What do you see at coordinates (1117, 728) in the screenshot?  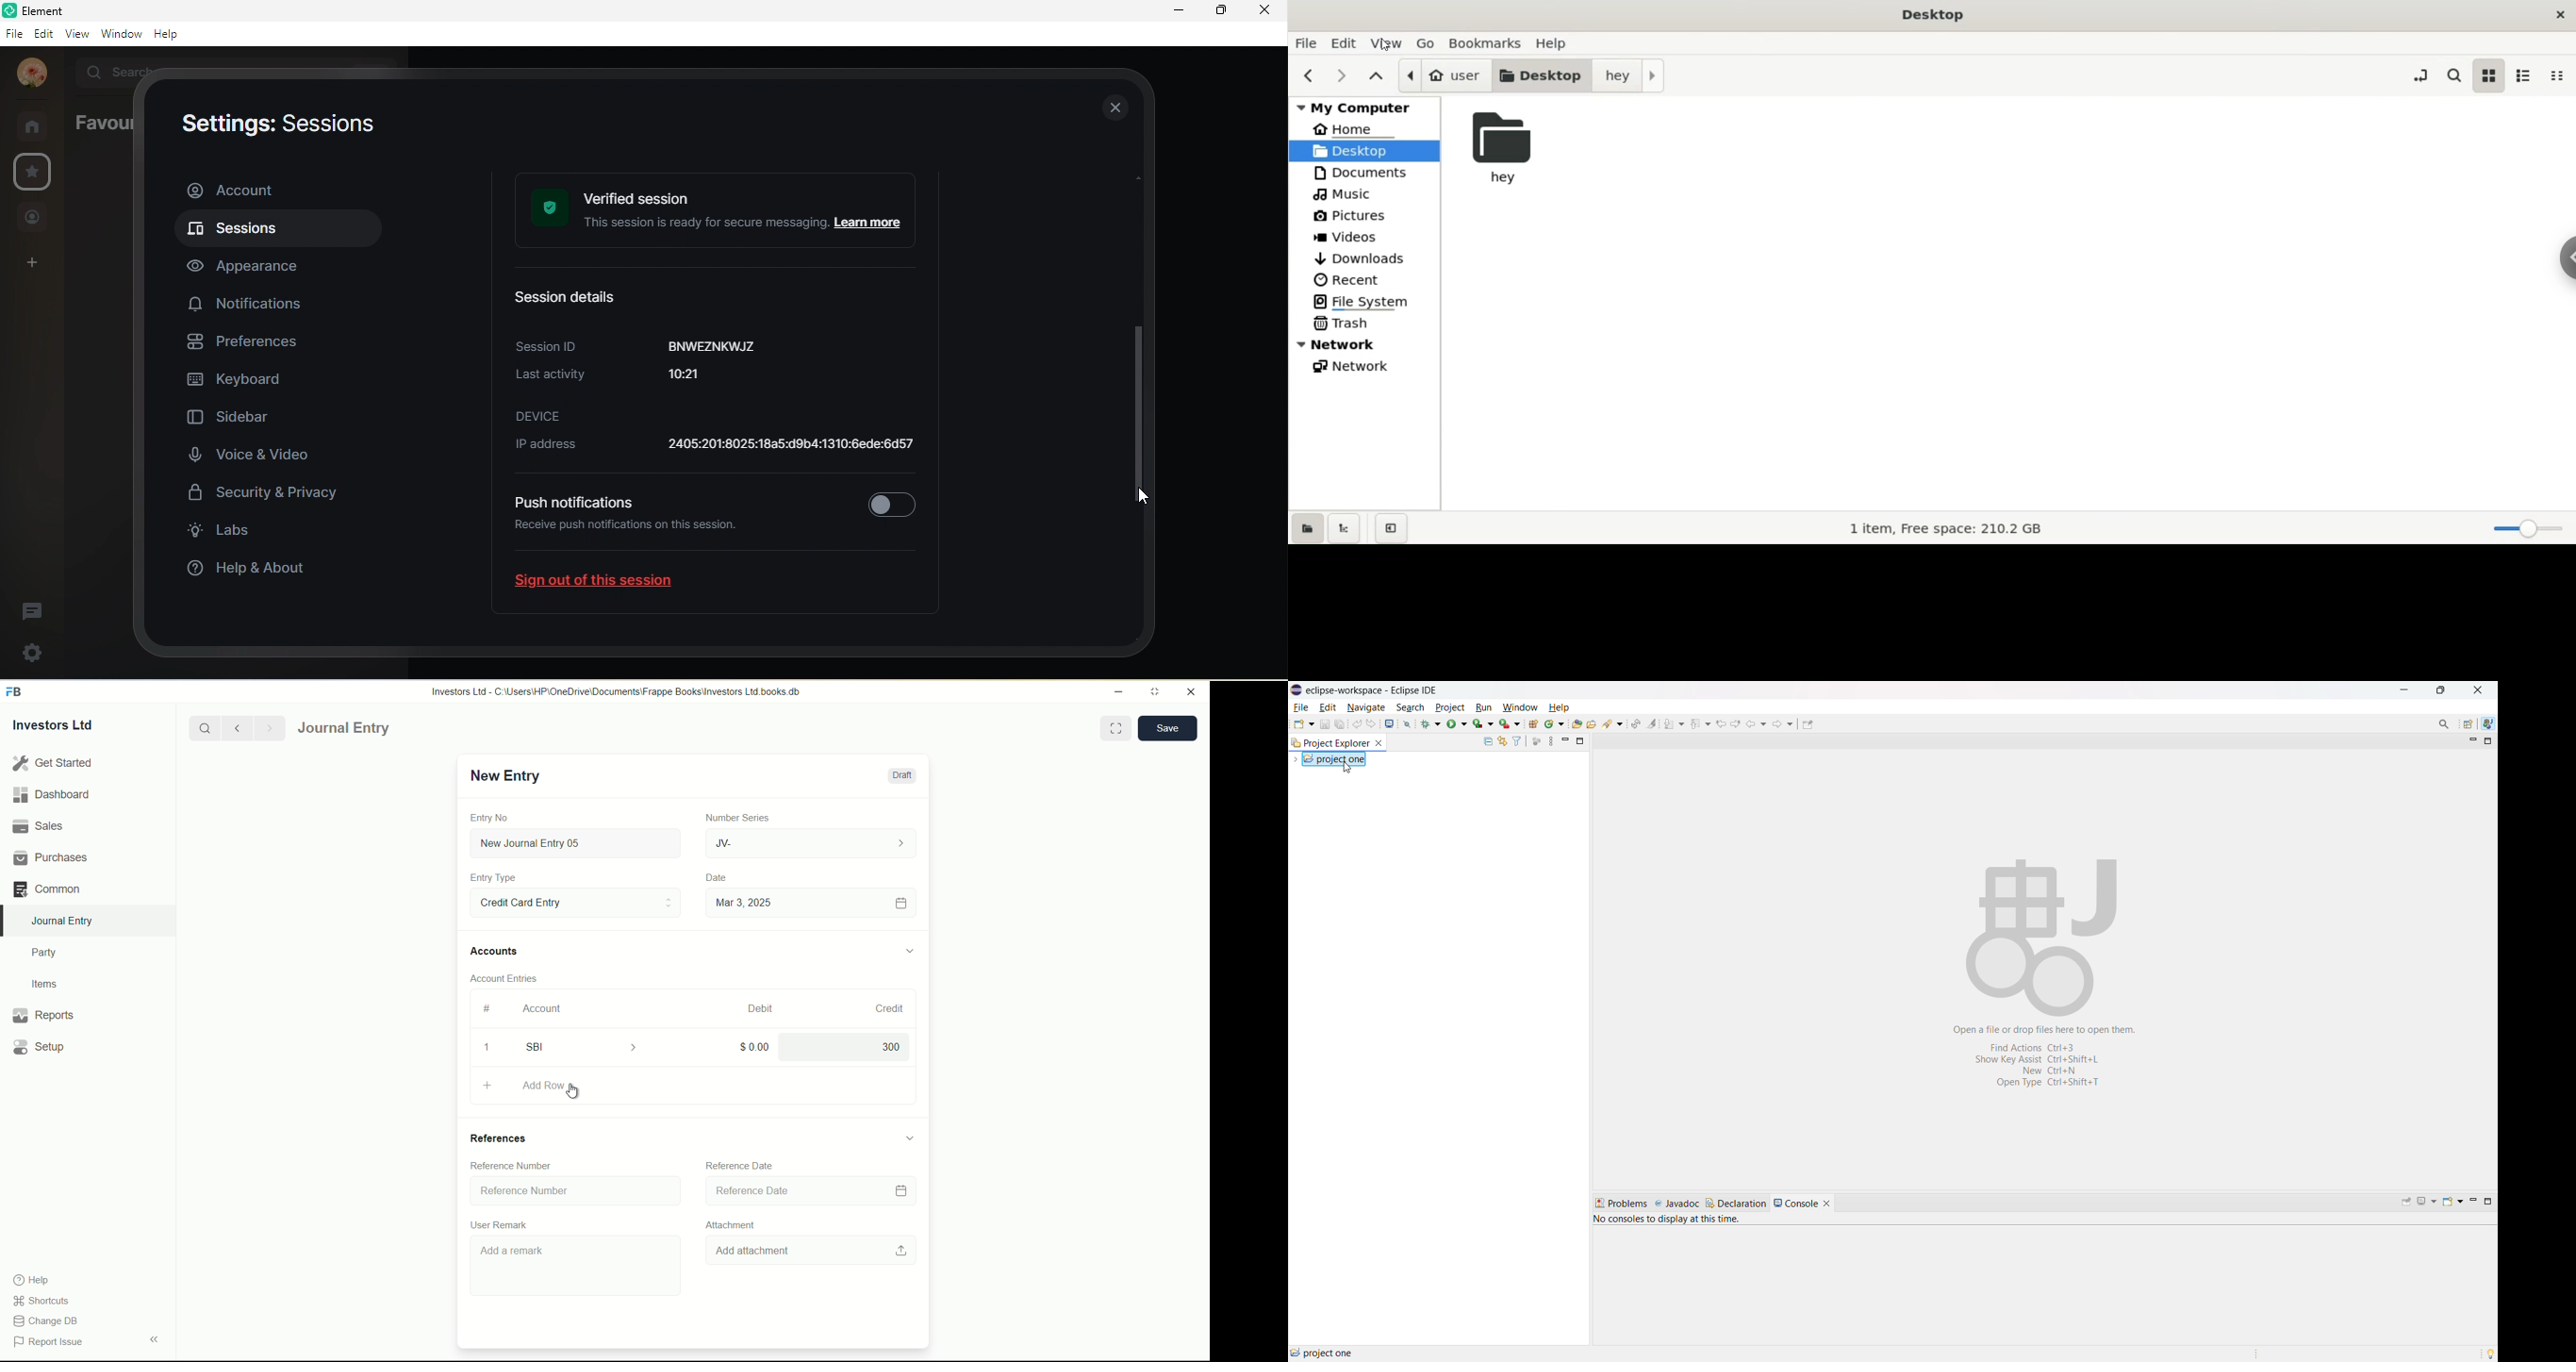 I see `Toggle between form and full width` at bounding box center [1117, 728].